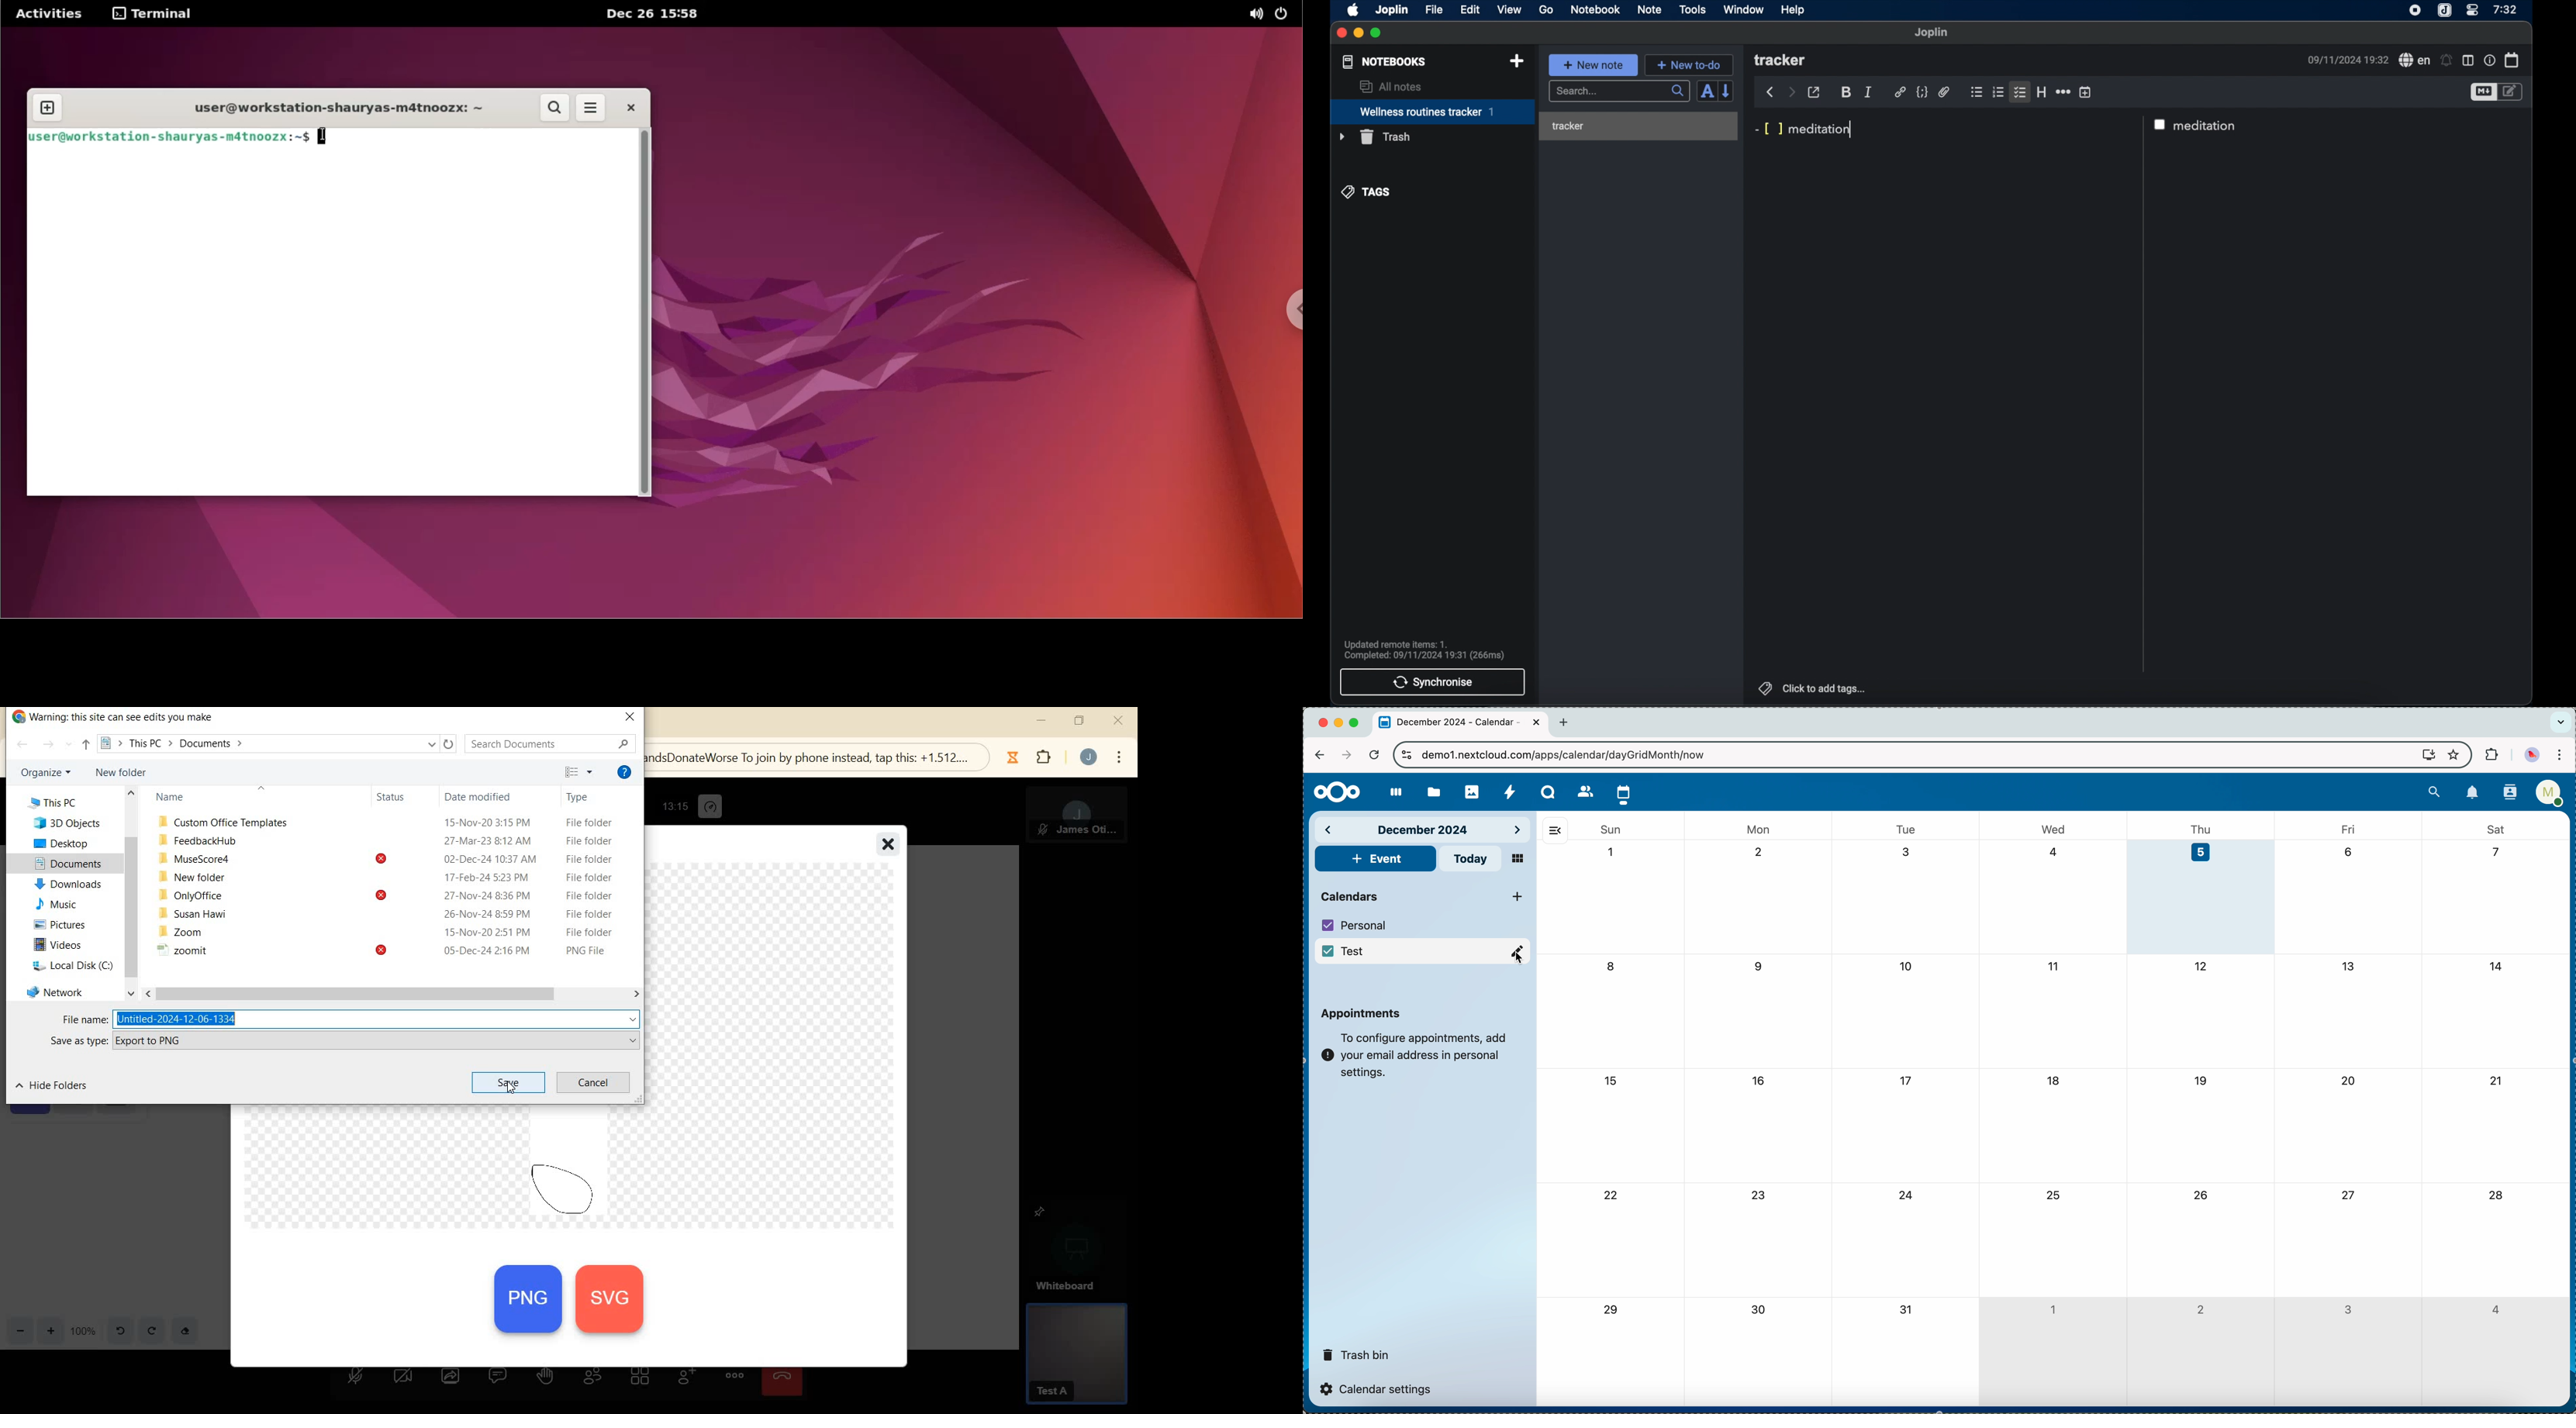 This screenshot has height=1428, width=2576. Describe the element at coordinates (2052, 965) in the screenshot. I see `11` at that location.